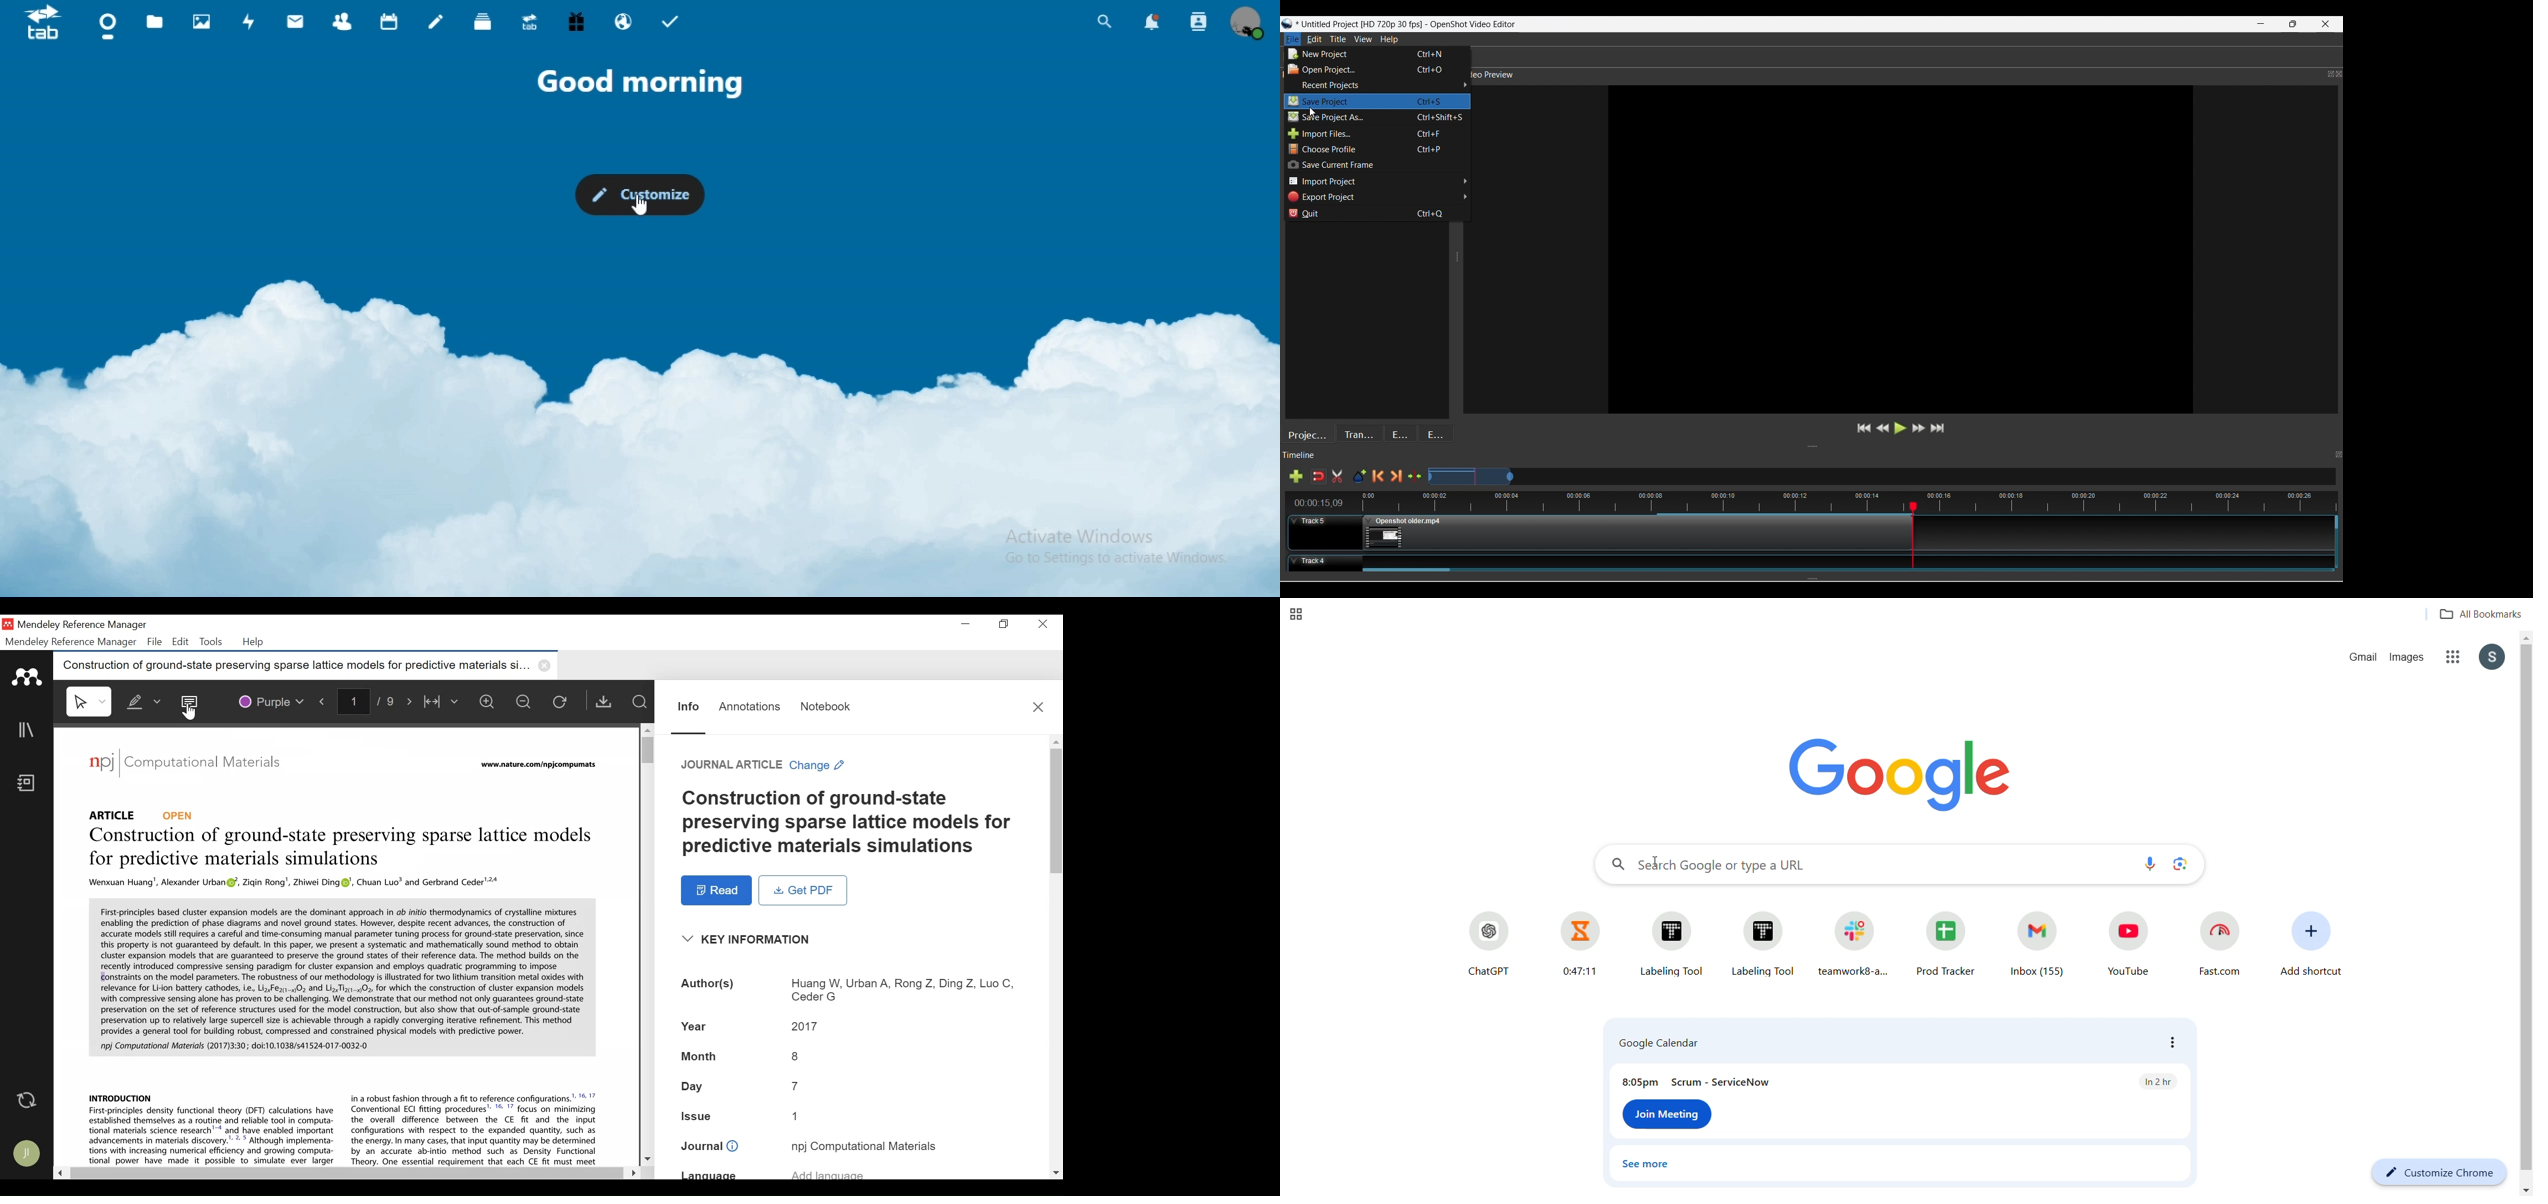  What do you see at coordinates (202, 23) in the screenshot?
I see `photos` at bounding box center [202, 23].